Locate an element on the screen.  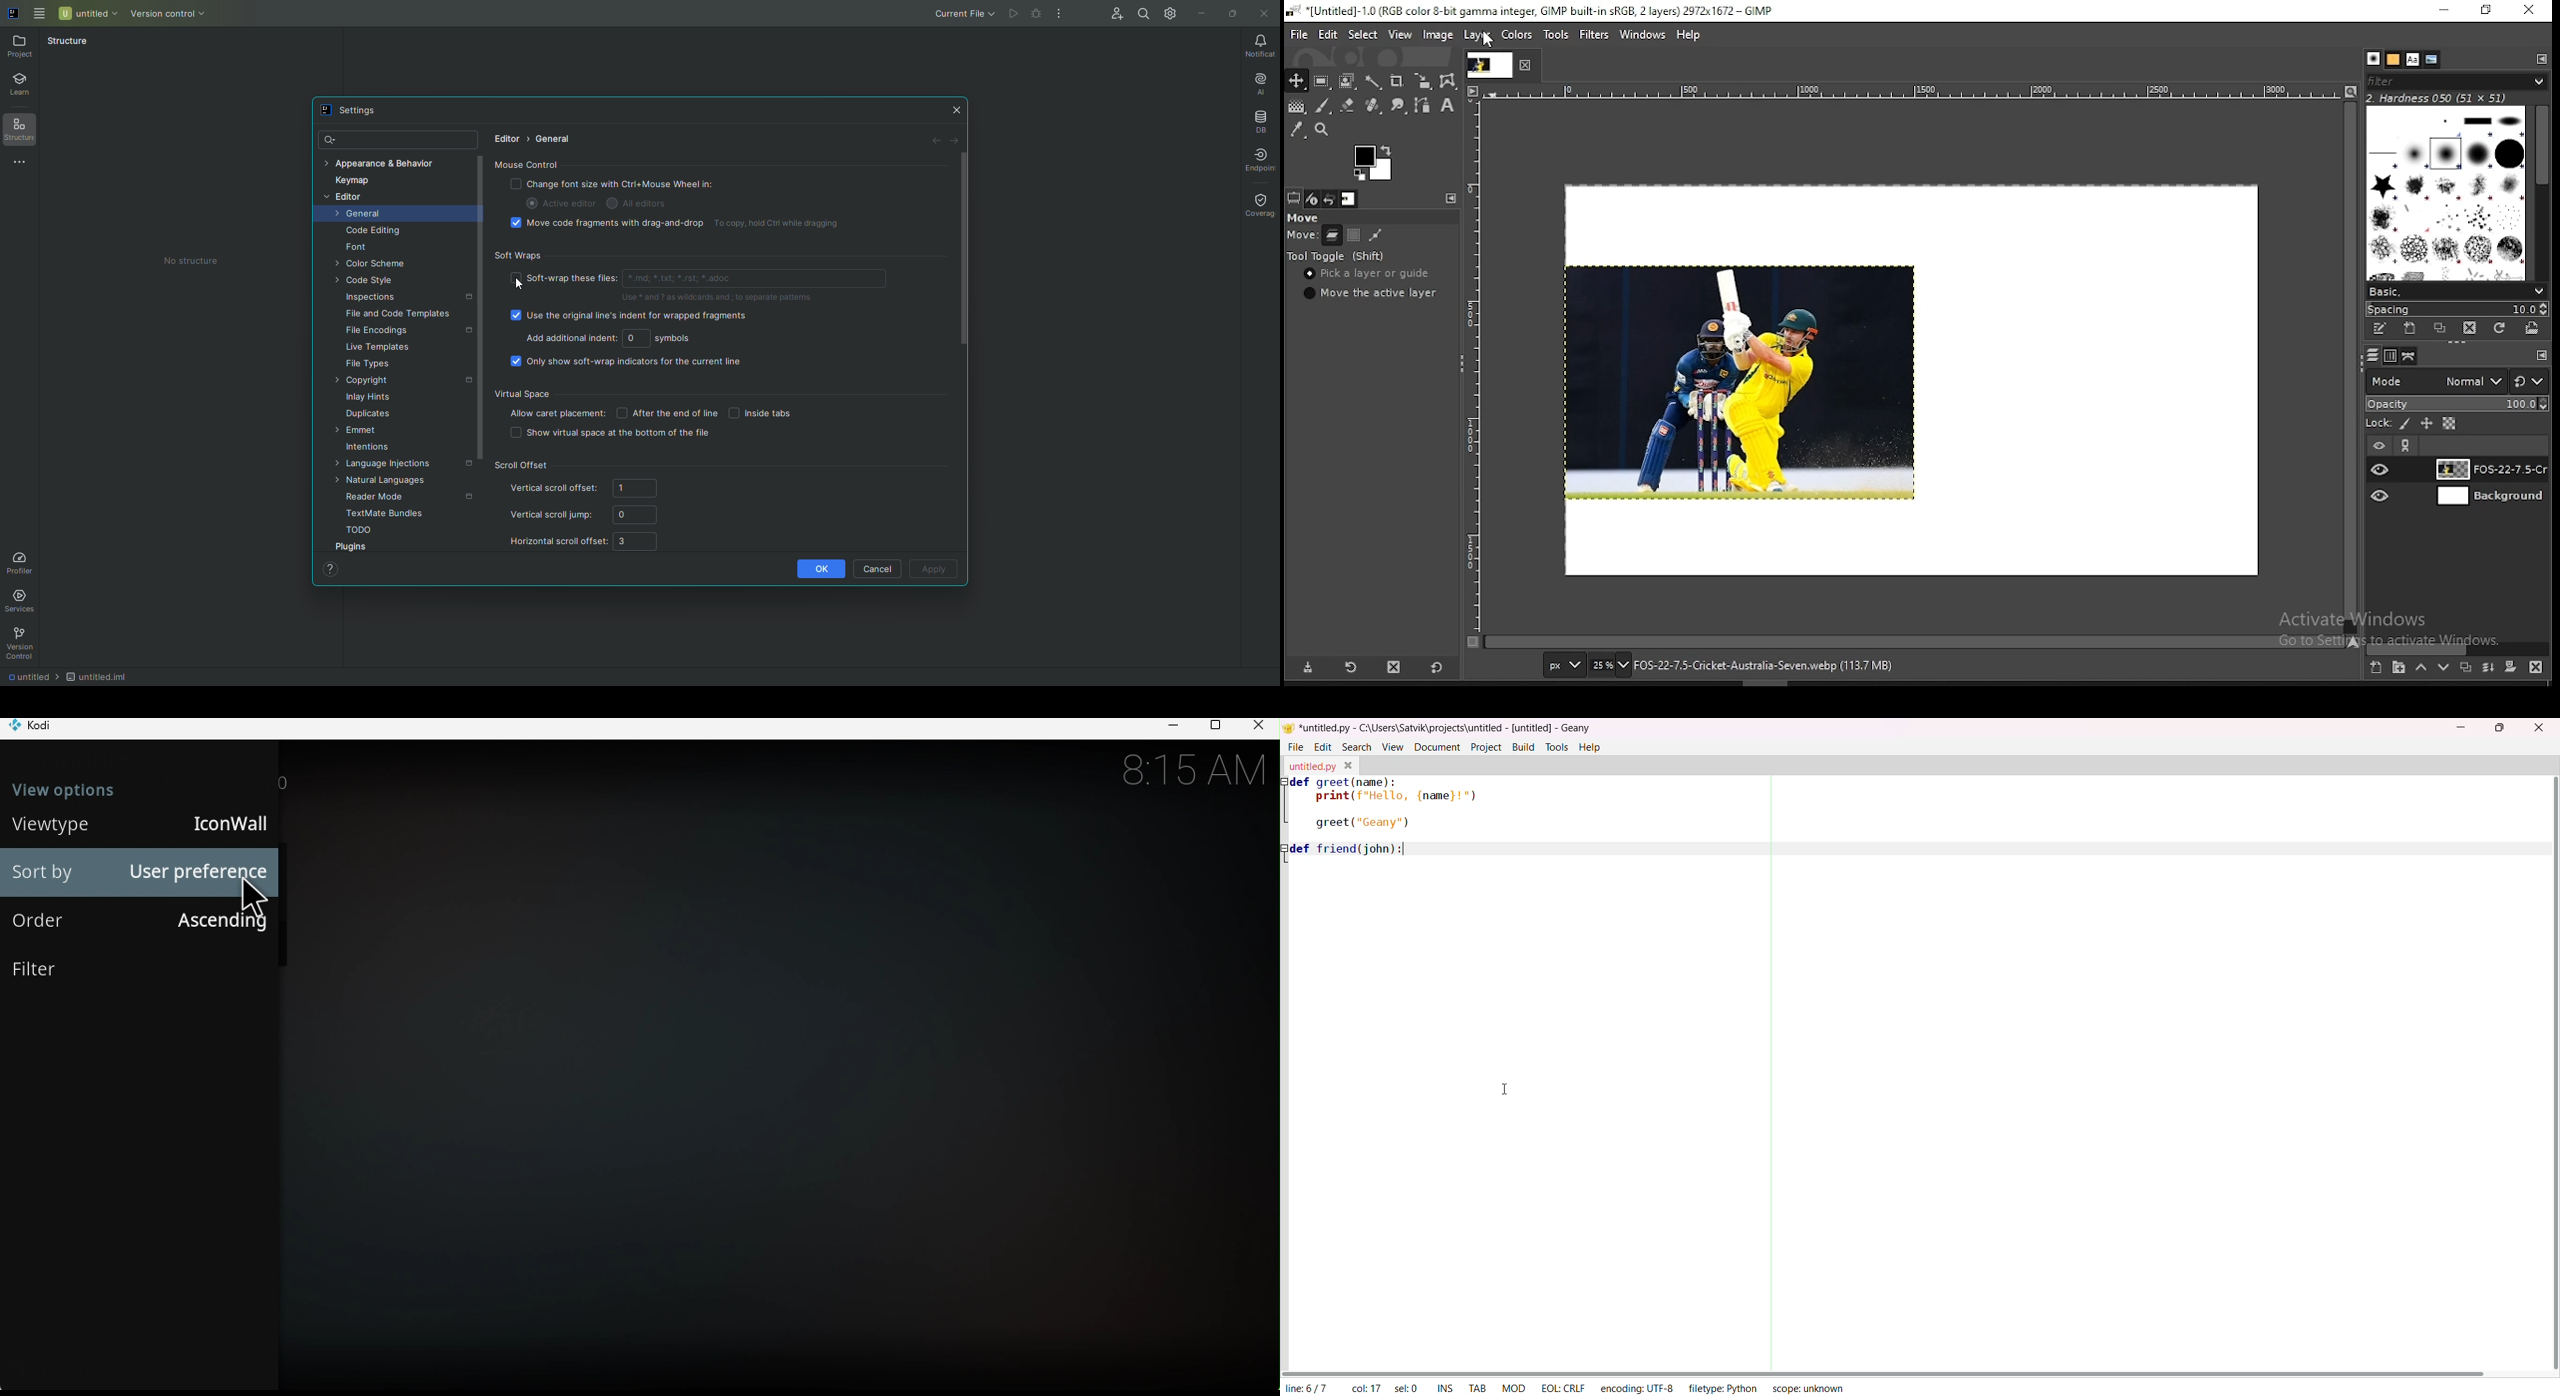
tool is located at coordinates (2541, 58).